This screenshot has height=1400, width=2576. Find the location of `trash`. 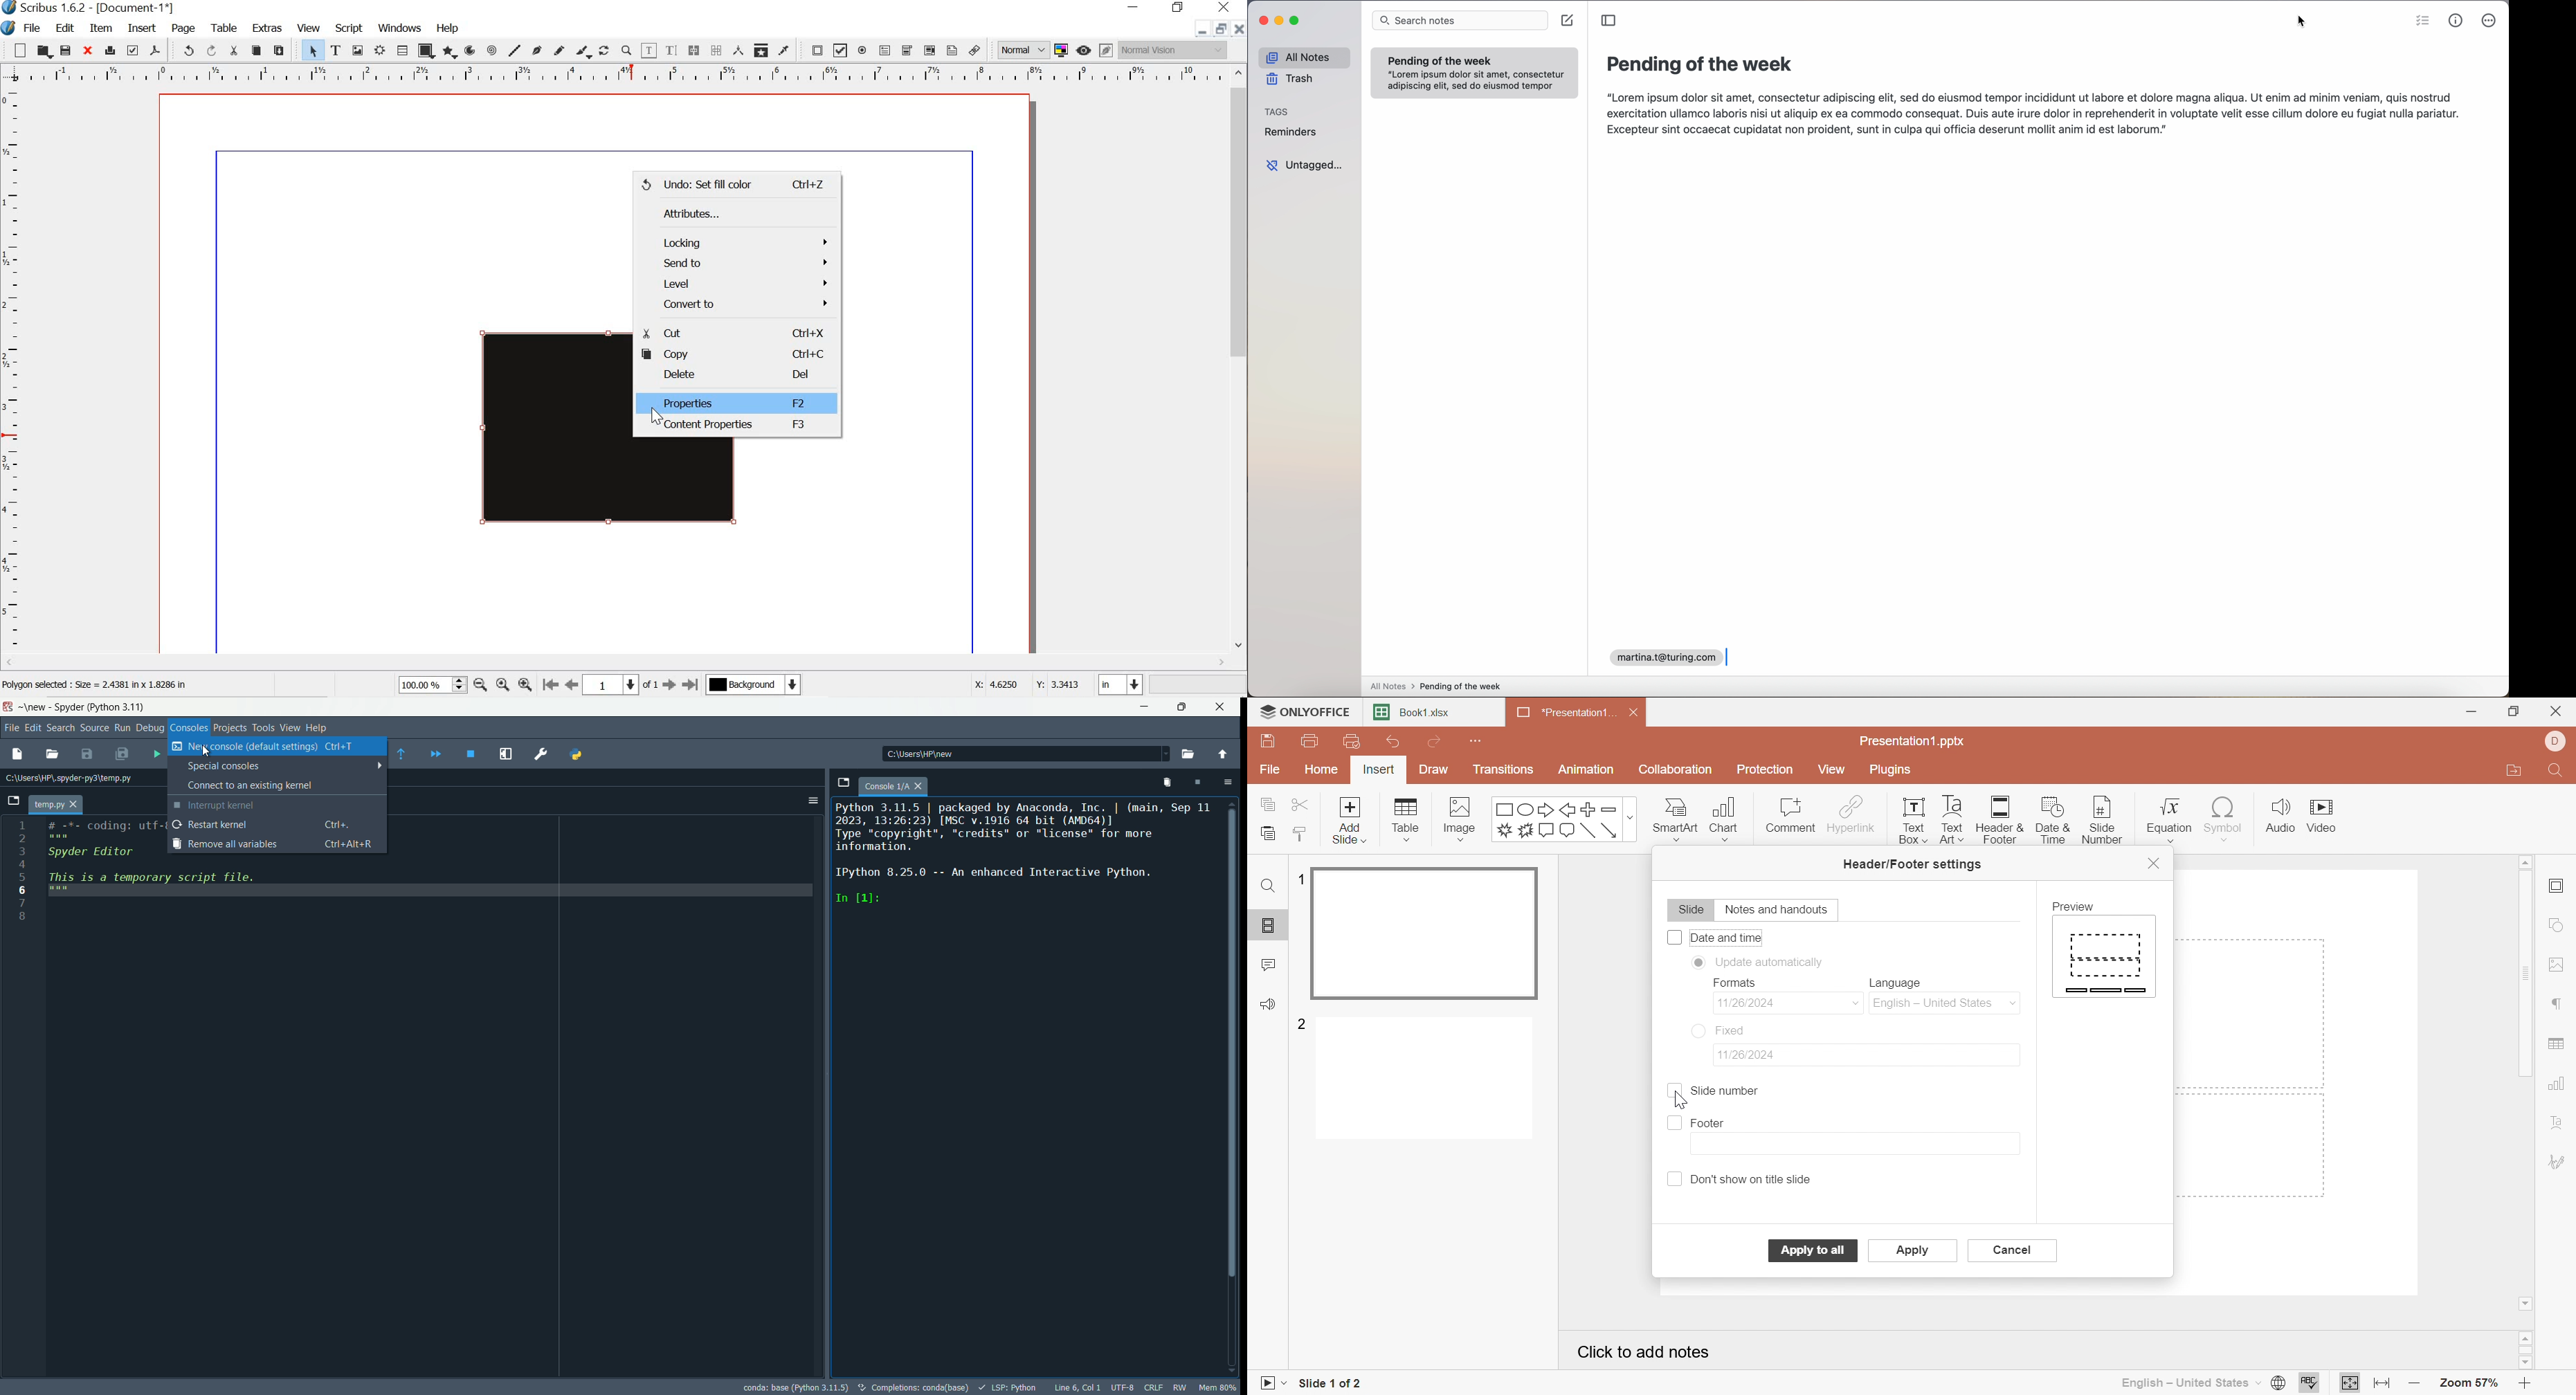

trash is located at coordinates (1292, 81).